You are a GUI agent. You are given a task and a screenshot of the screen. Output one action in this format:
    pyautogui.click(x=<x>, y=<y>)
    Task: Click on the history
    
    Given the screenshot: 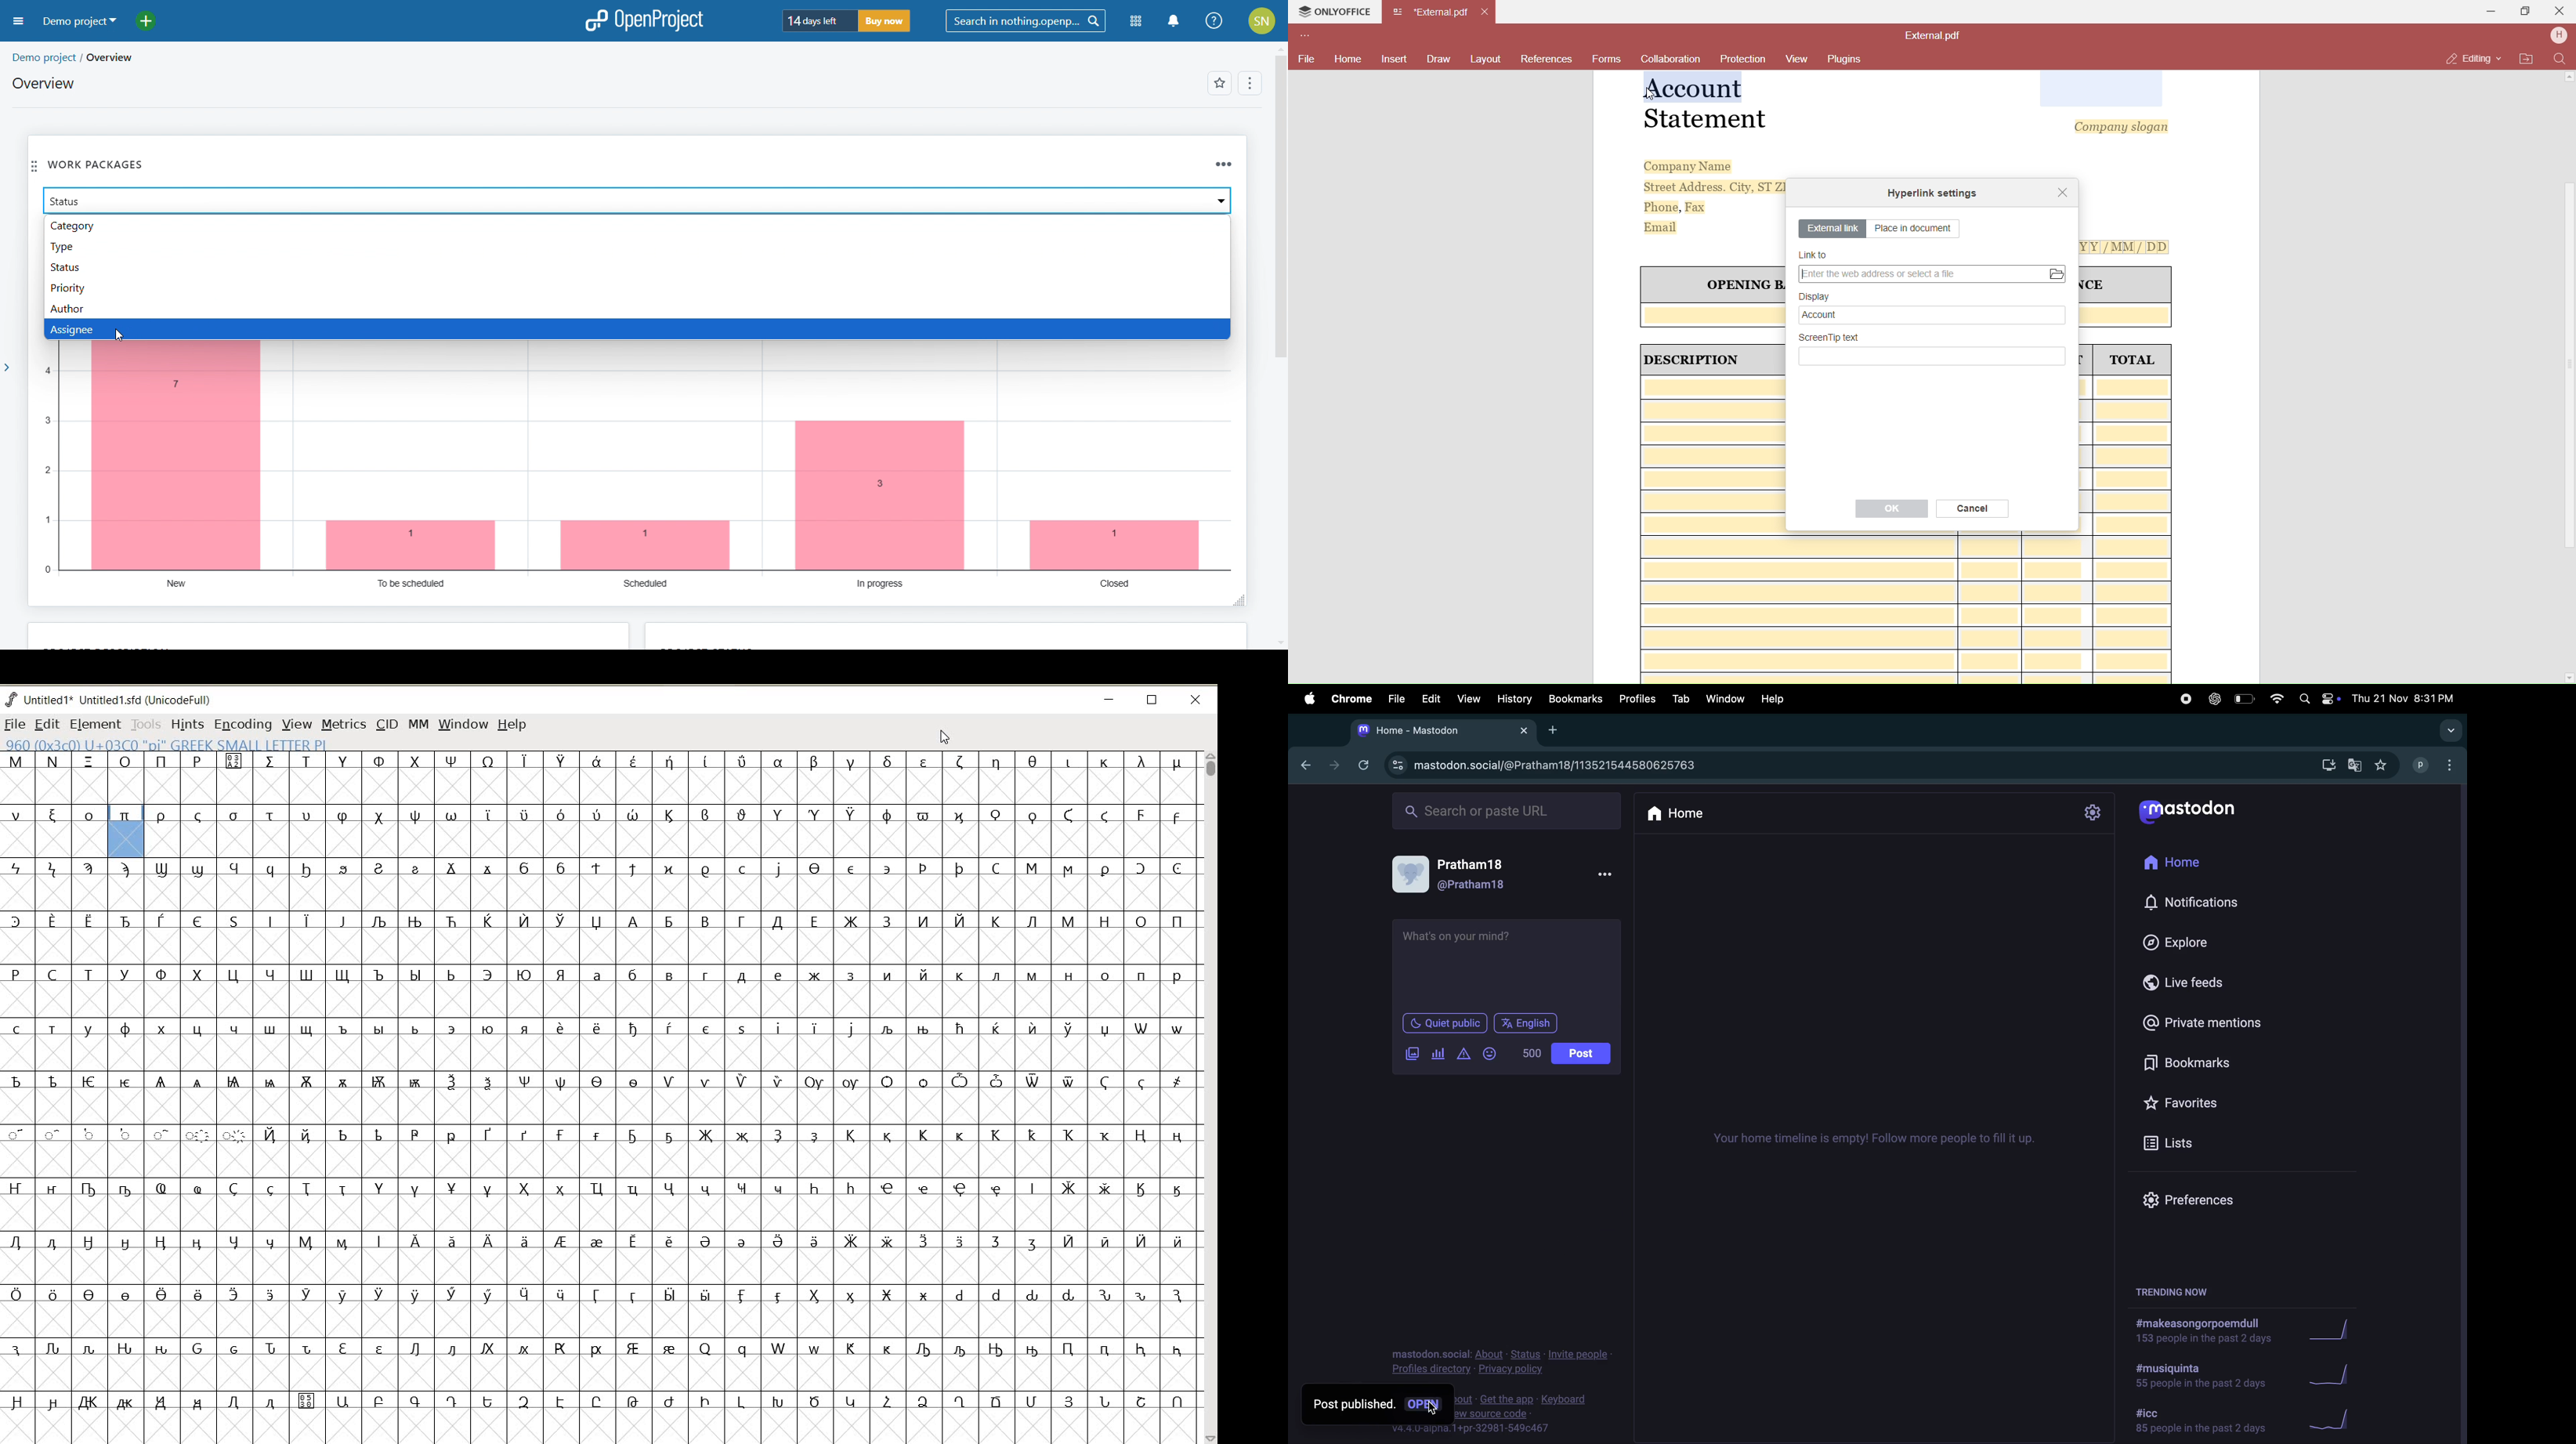 What is the action you would take?
    pyautogui.click(x=1512, y=698)
    